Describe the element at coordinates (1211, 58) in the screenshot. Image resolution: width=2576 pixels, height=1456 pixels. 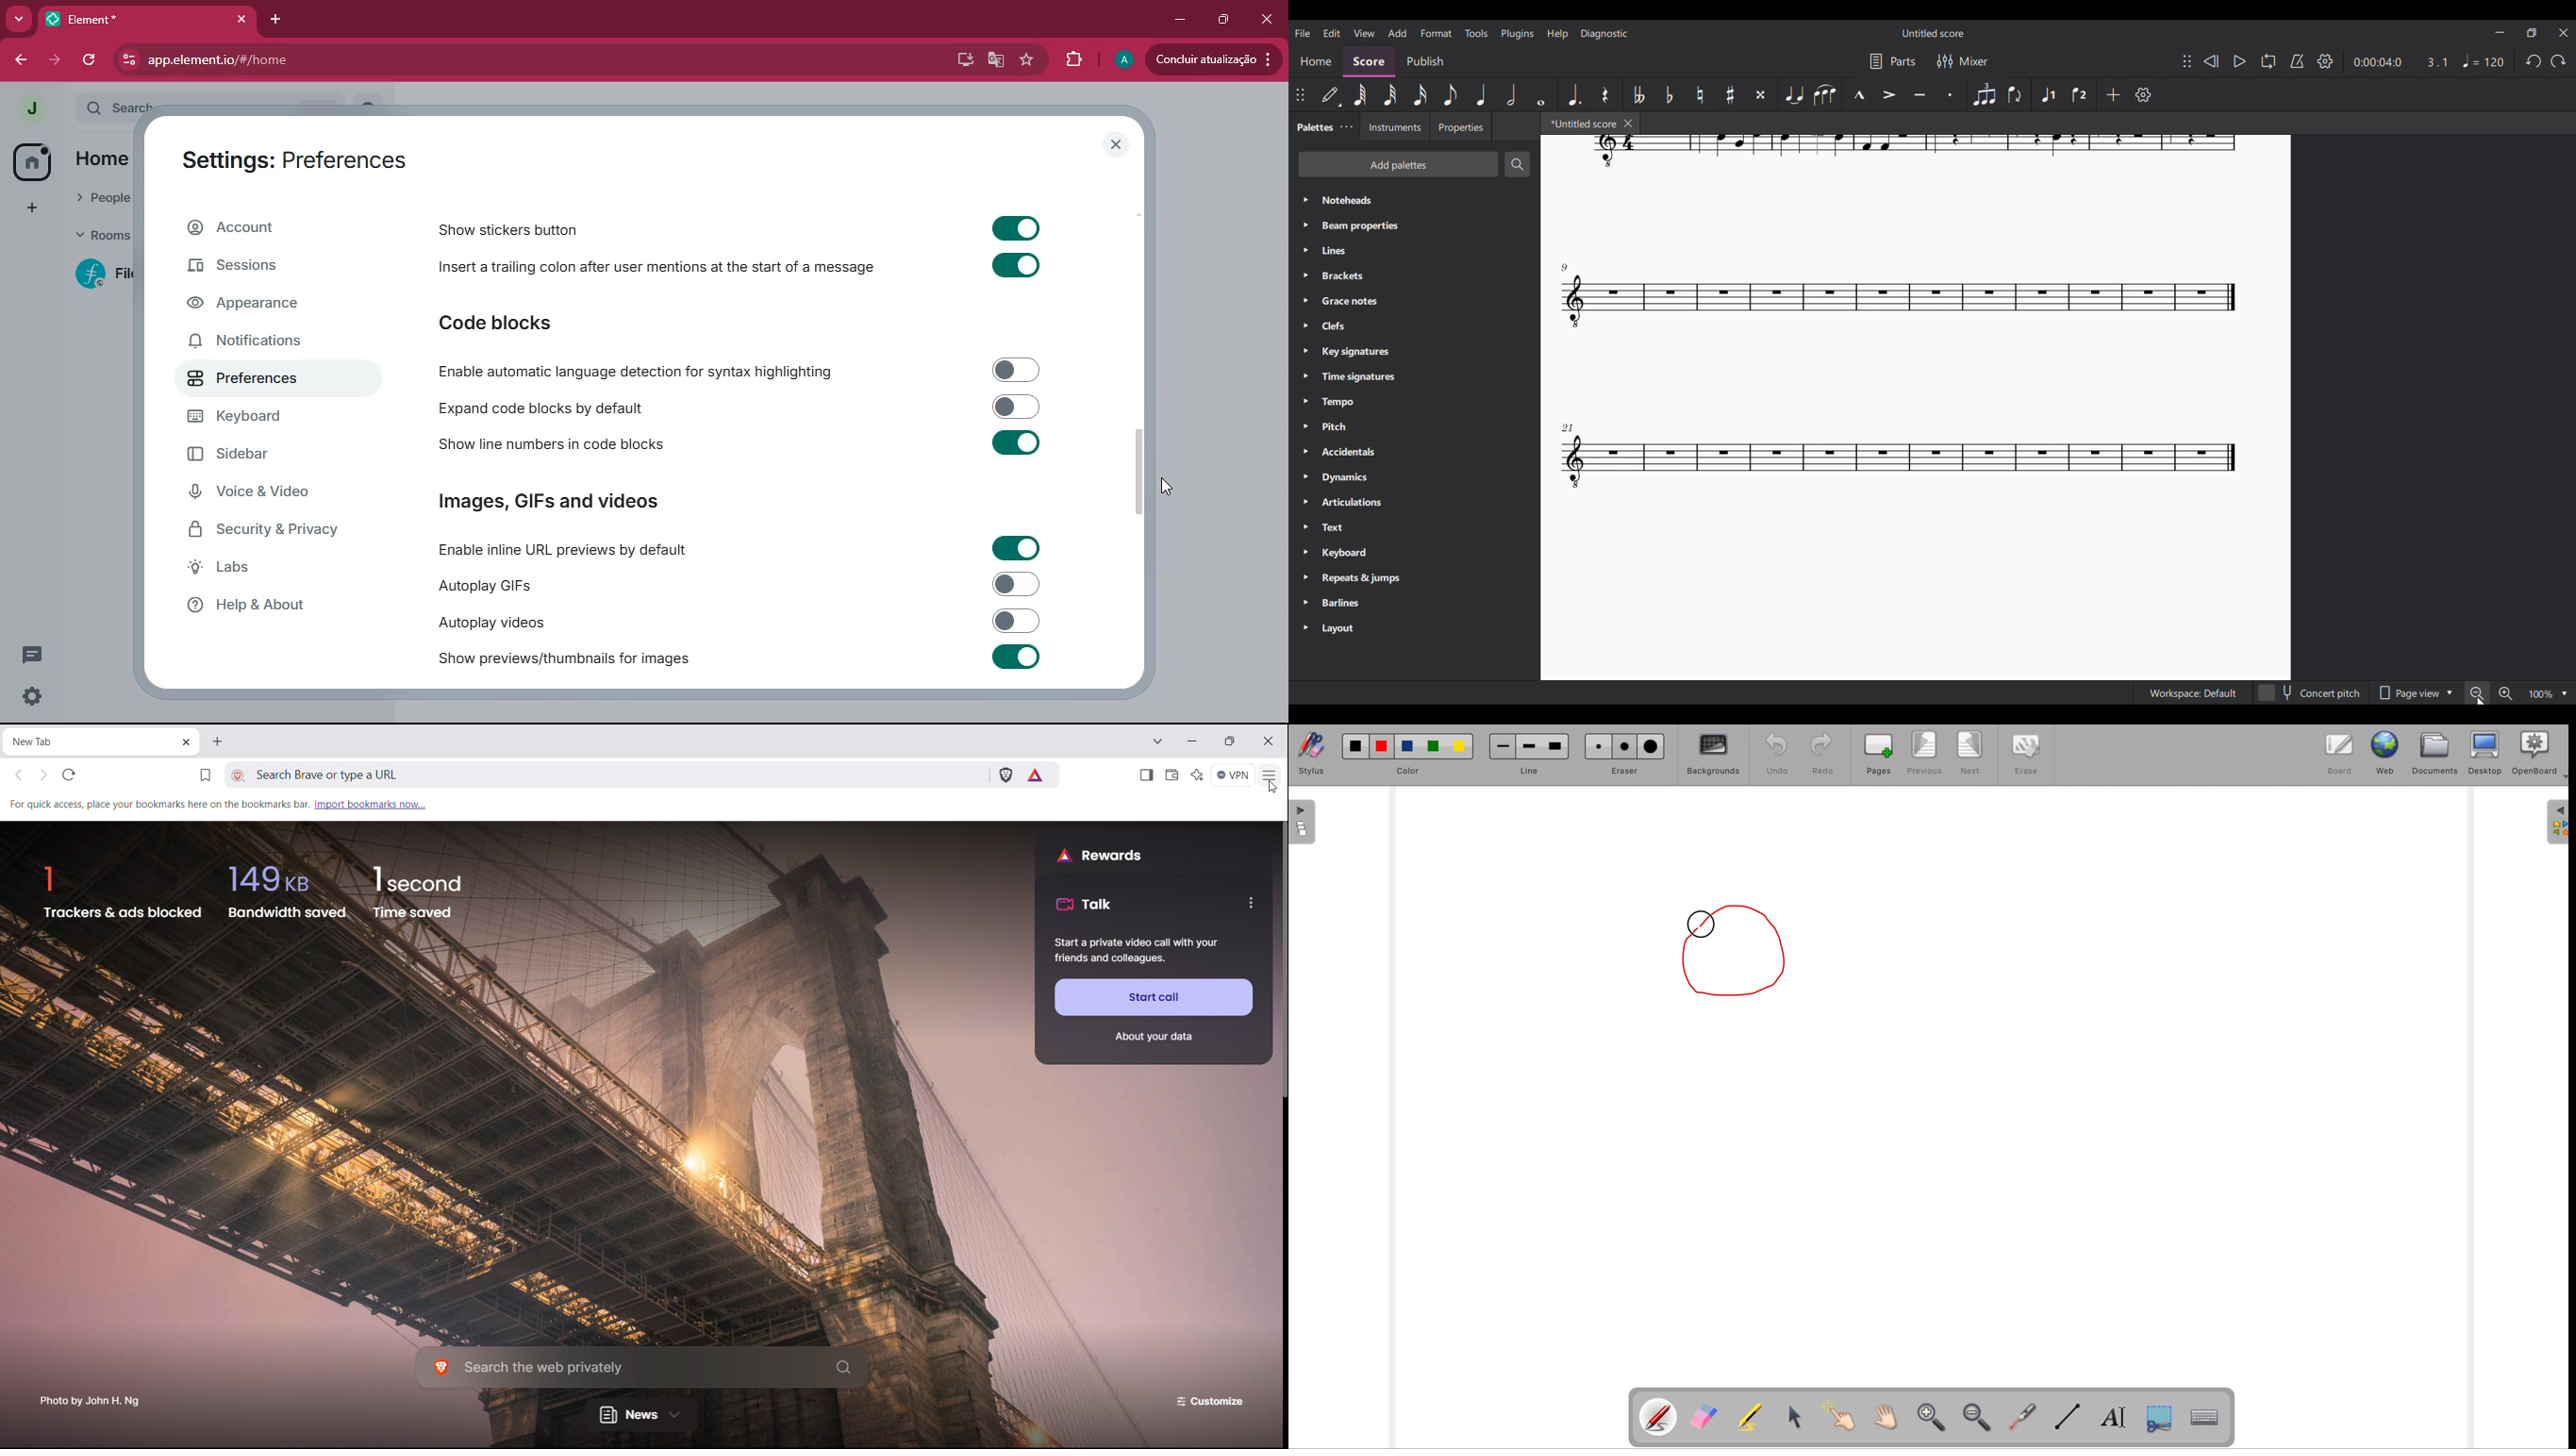
I see `update` at that location.